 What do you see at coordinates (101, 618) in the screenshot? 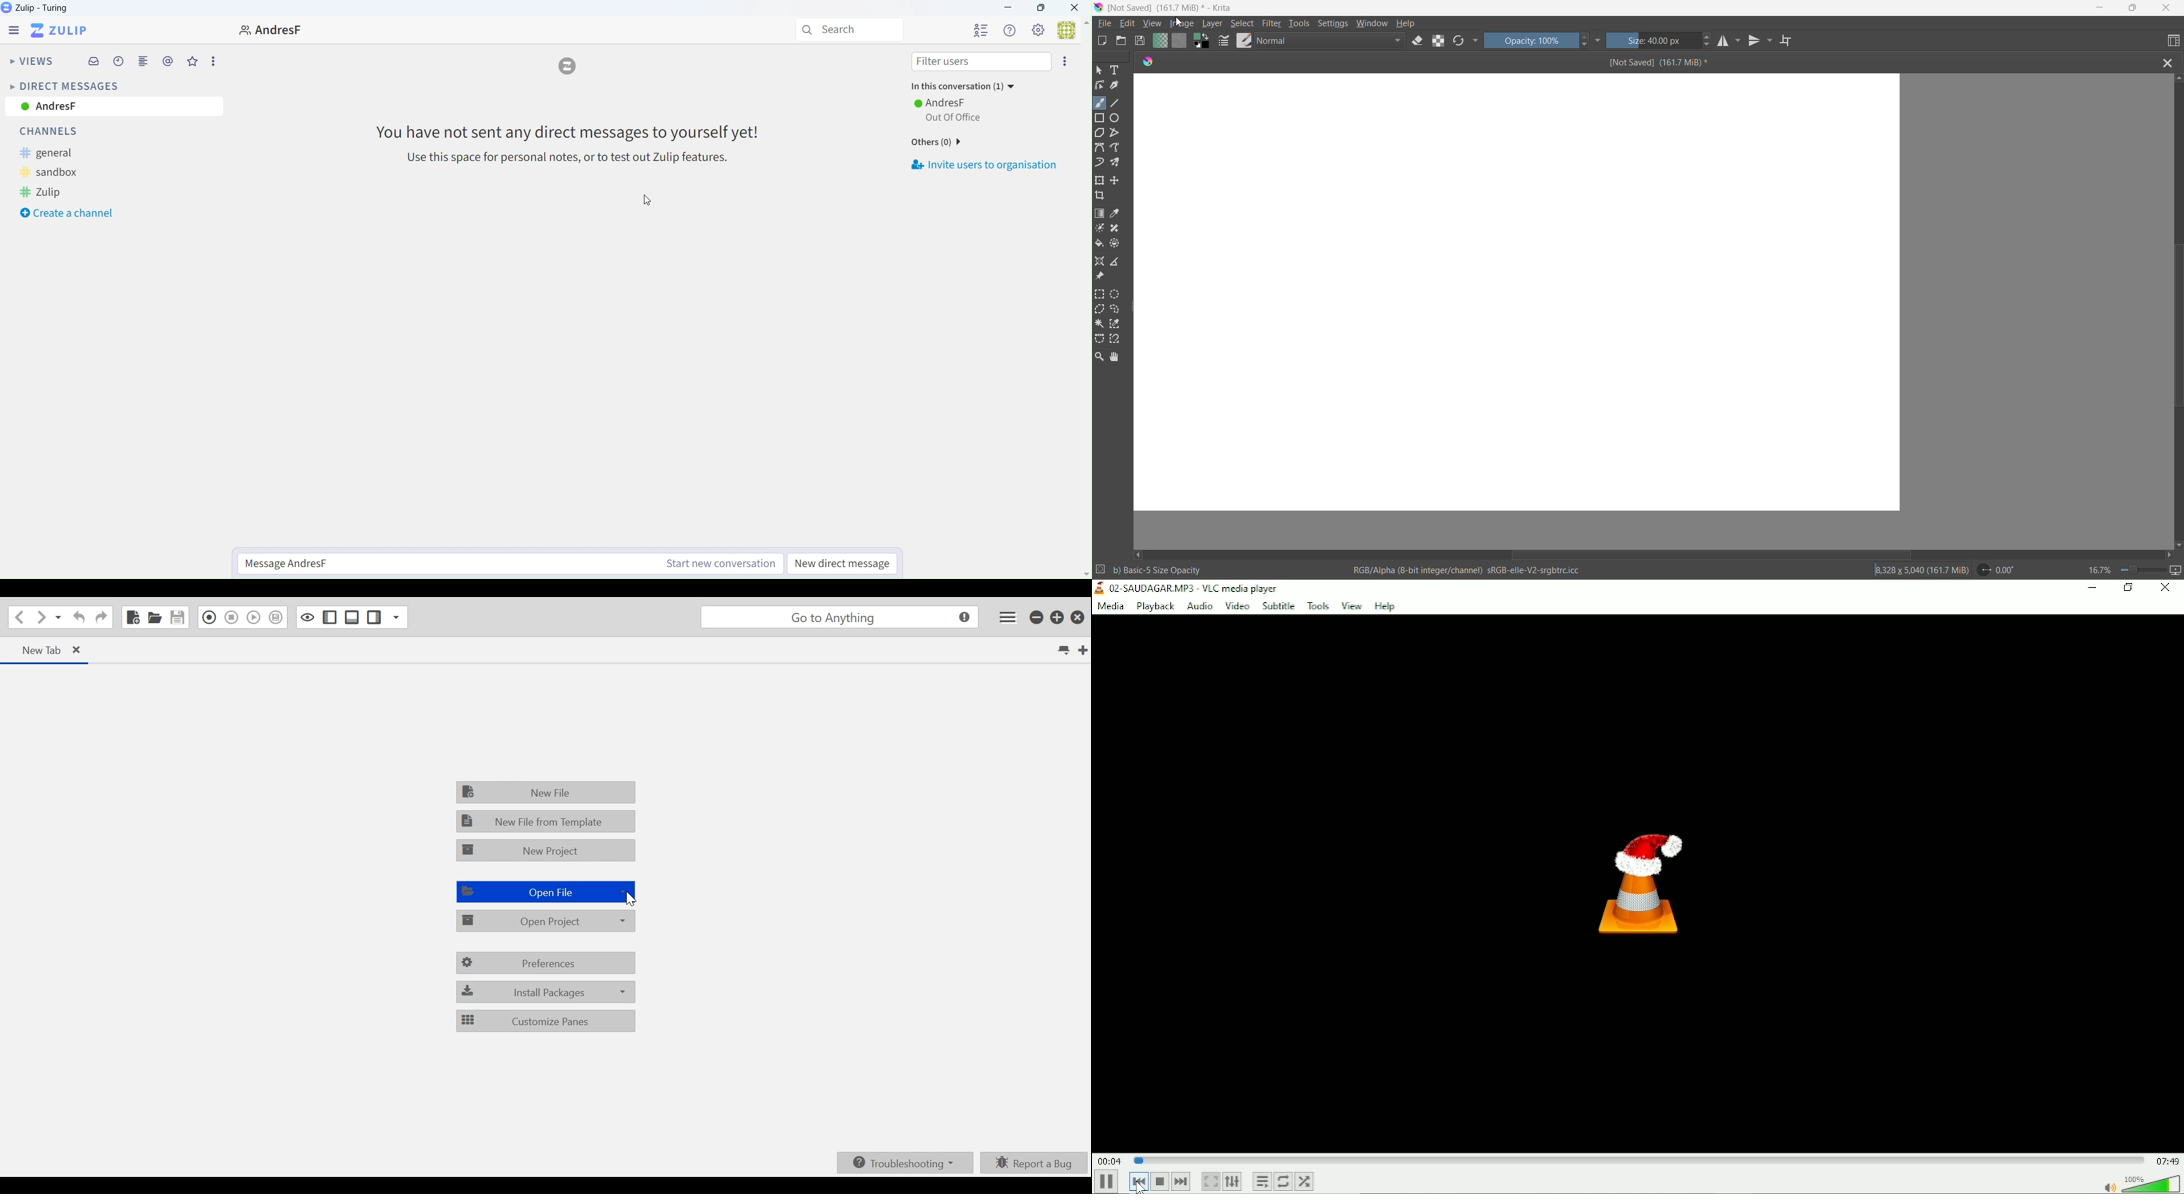
I see `Redo last action` at bounding box center [101, 618].